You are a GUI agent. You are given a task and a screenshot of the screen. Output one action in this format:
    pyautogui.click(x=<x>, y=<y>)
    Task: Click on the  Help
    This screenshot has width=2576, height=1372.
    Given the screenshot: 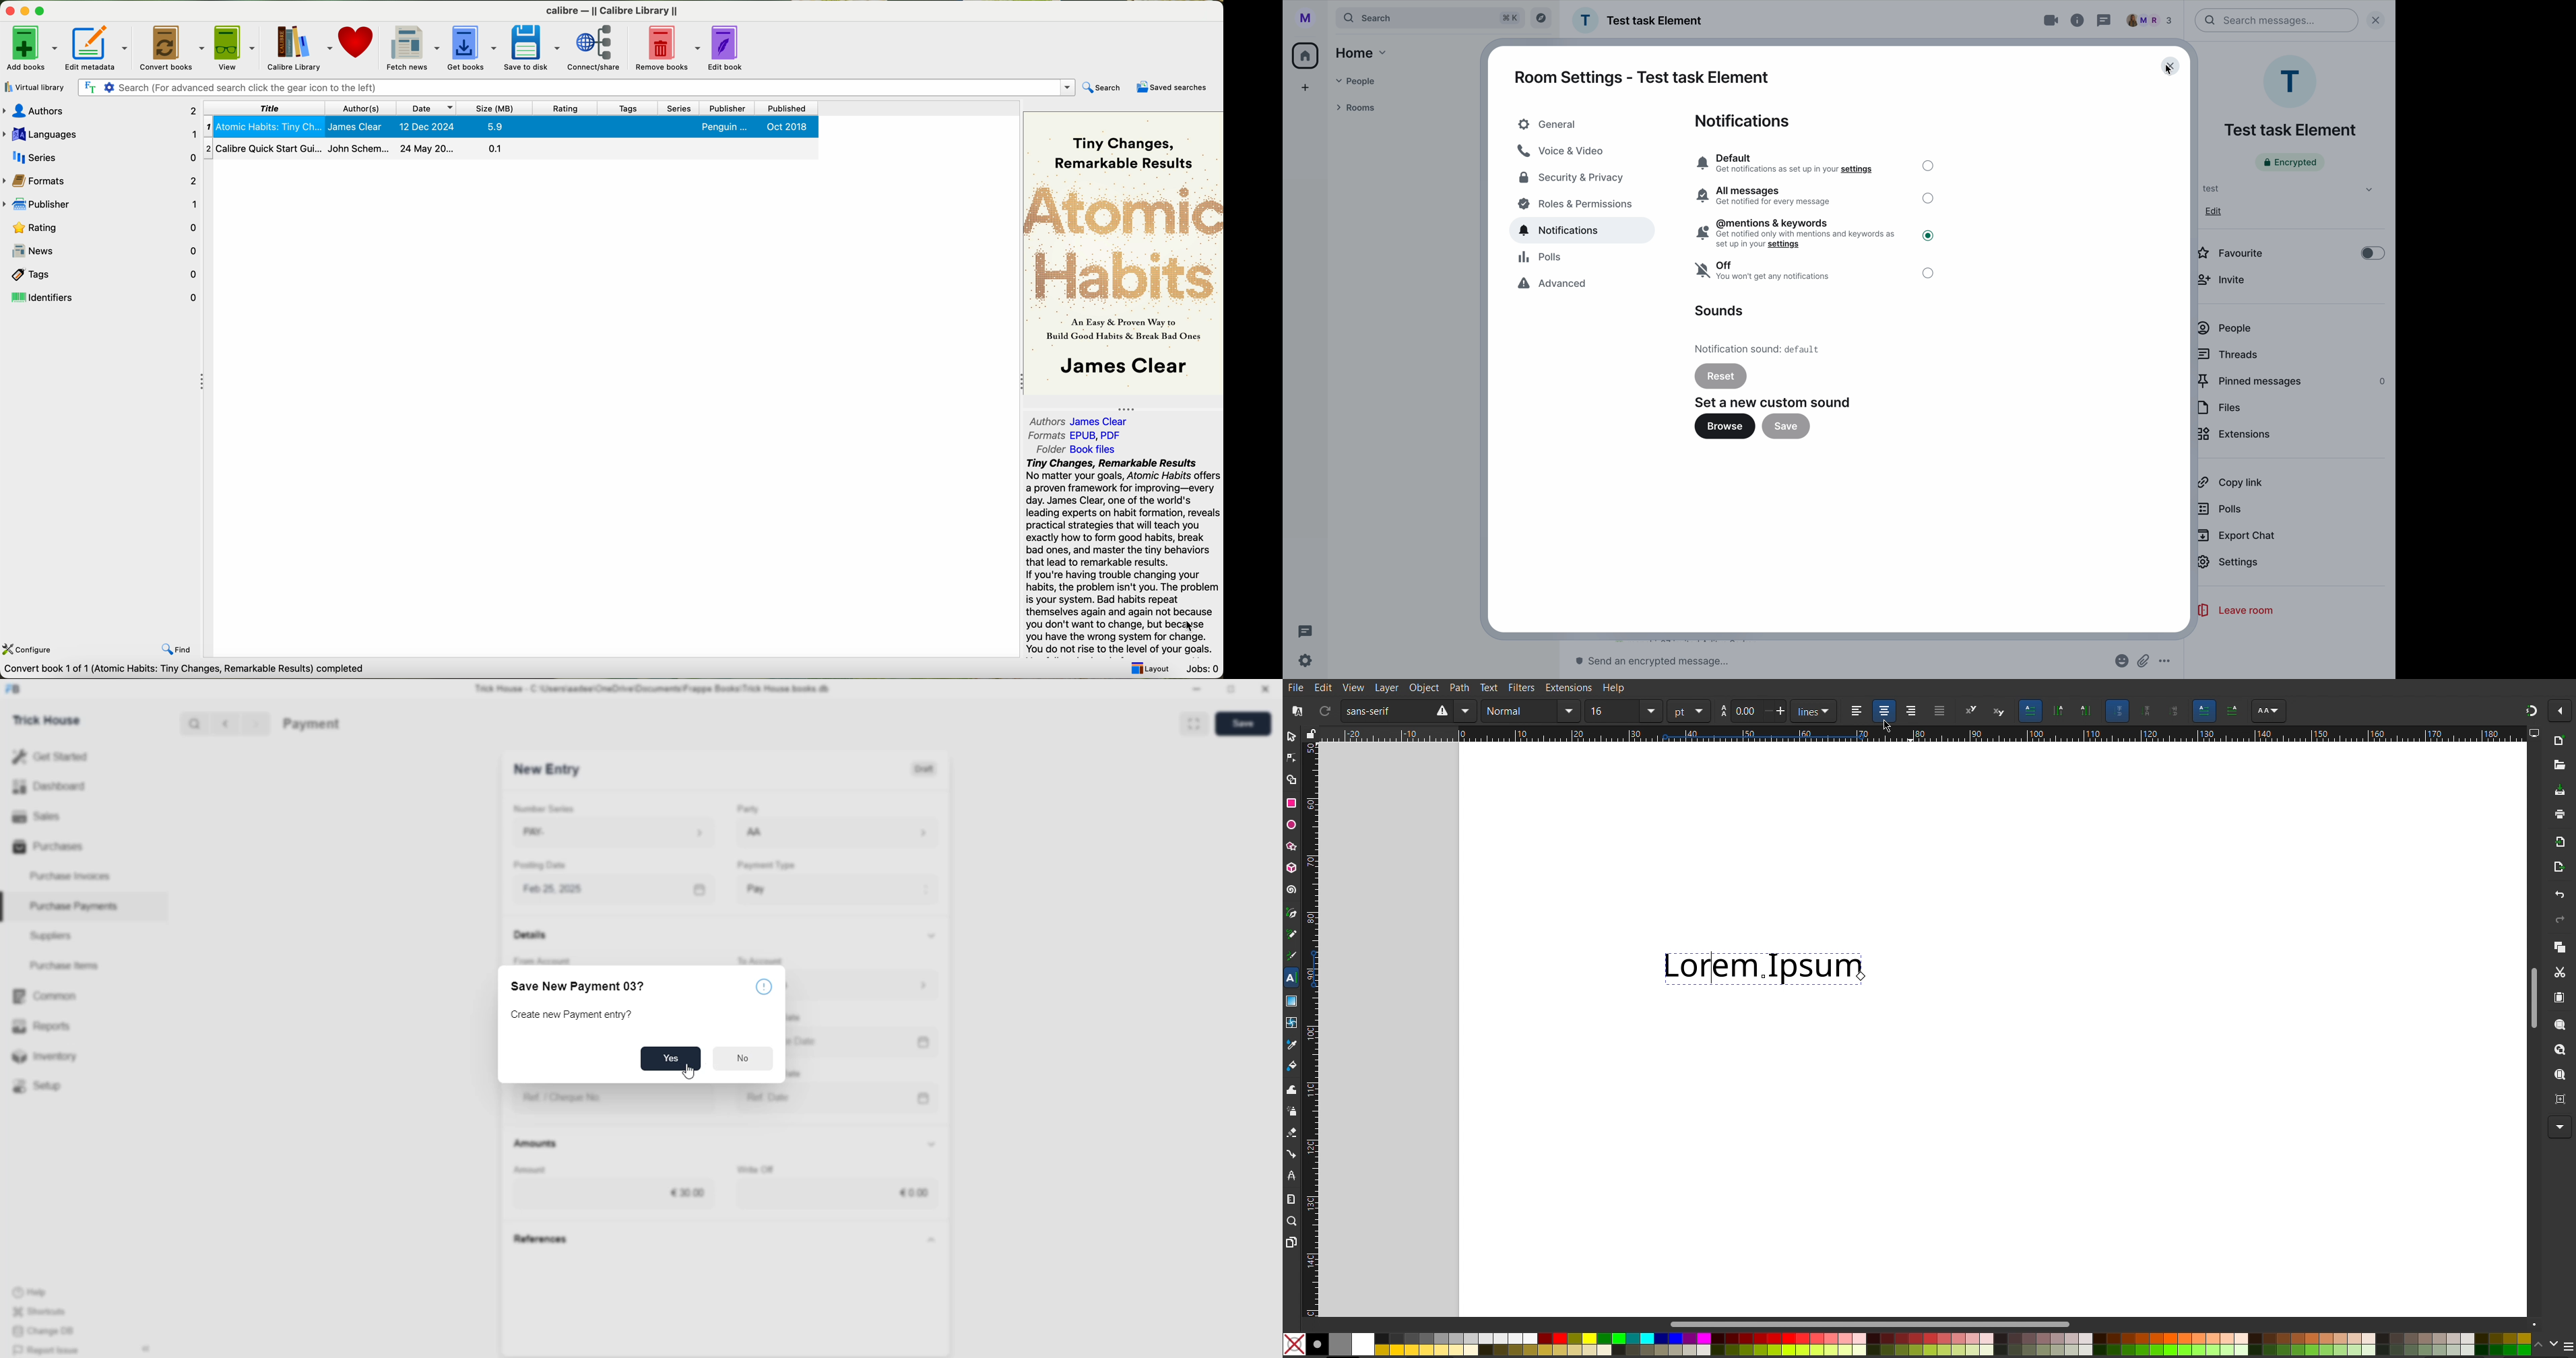 What is the action you would take?
    pyautogui.click(x=50, y=1291)
    